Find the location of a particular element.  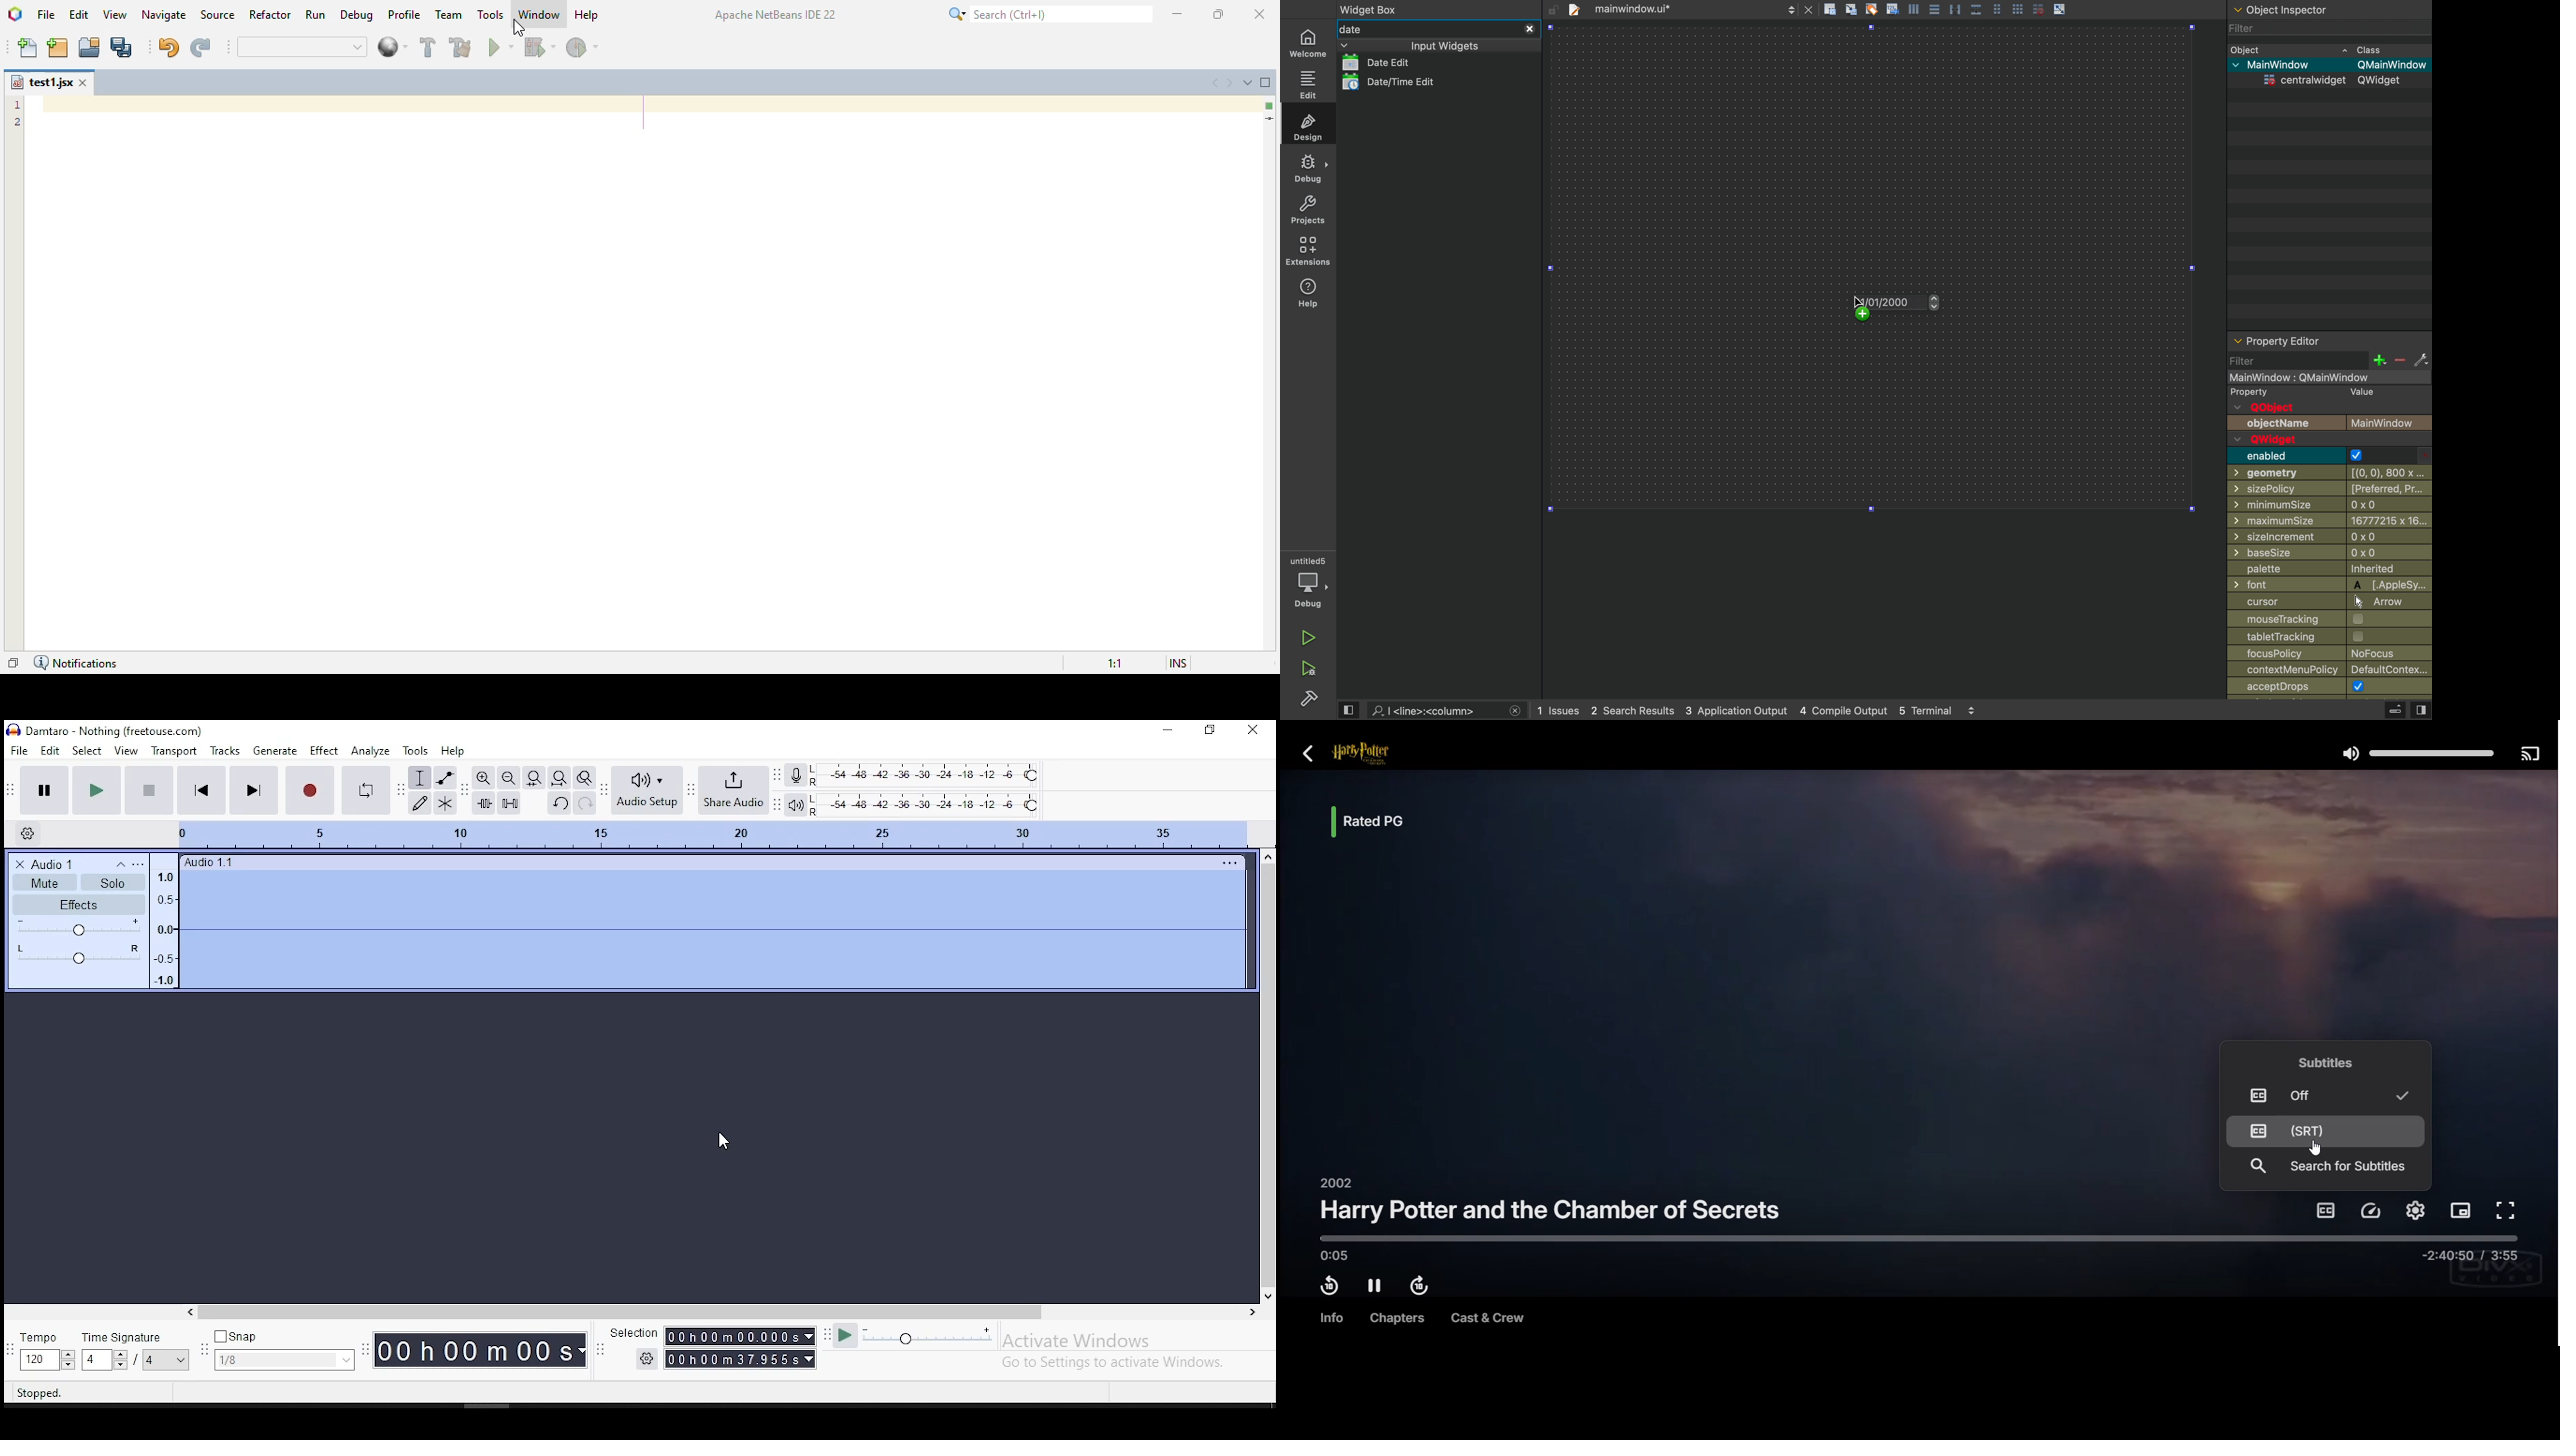

tracks is located at coordinates (224, 751).